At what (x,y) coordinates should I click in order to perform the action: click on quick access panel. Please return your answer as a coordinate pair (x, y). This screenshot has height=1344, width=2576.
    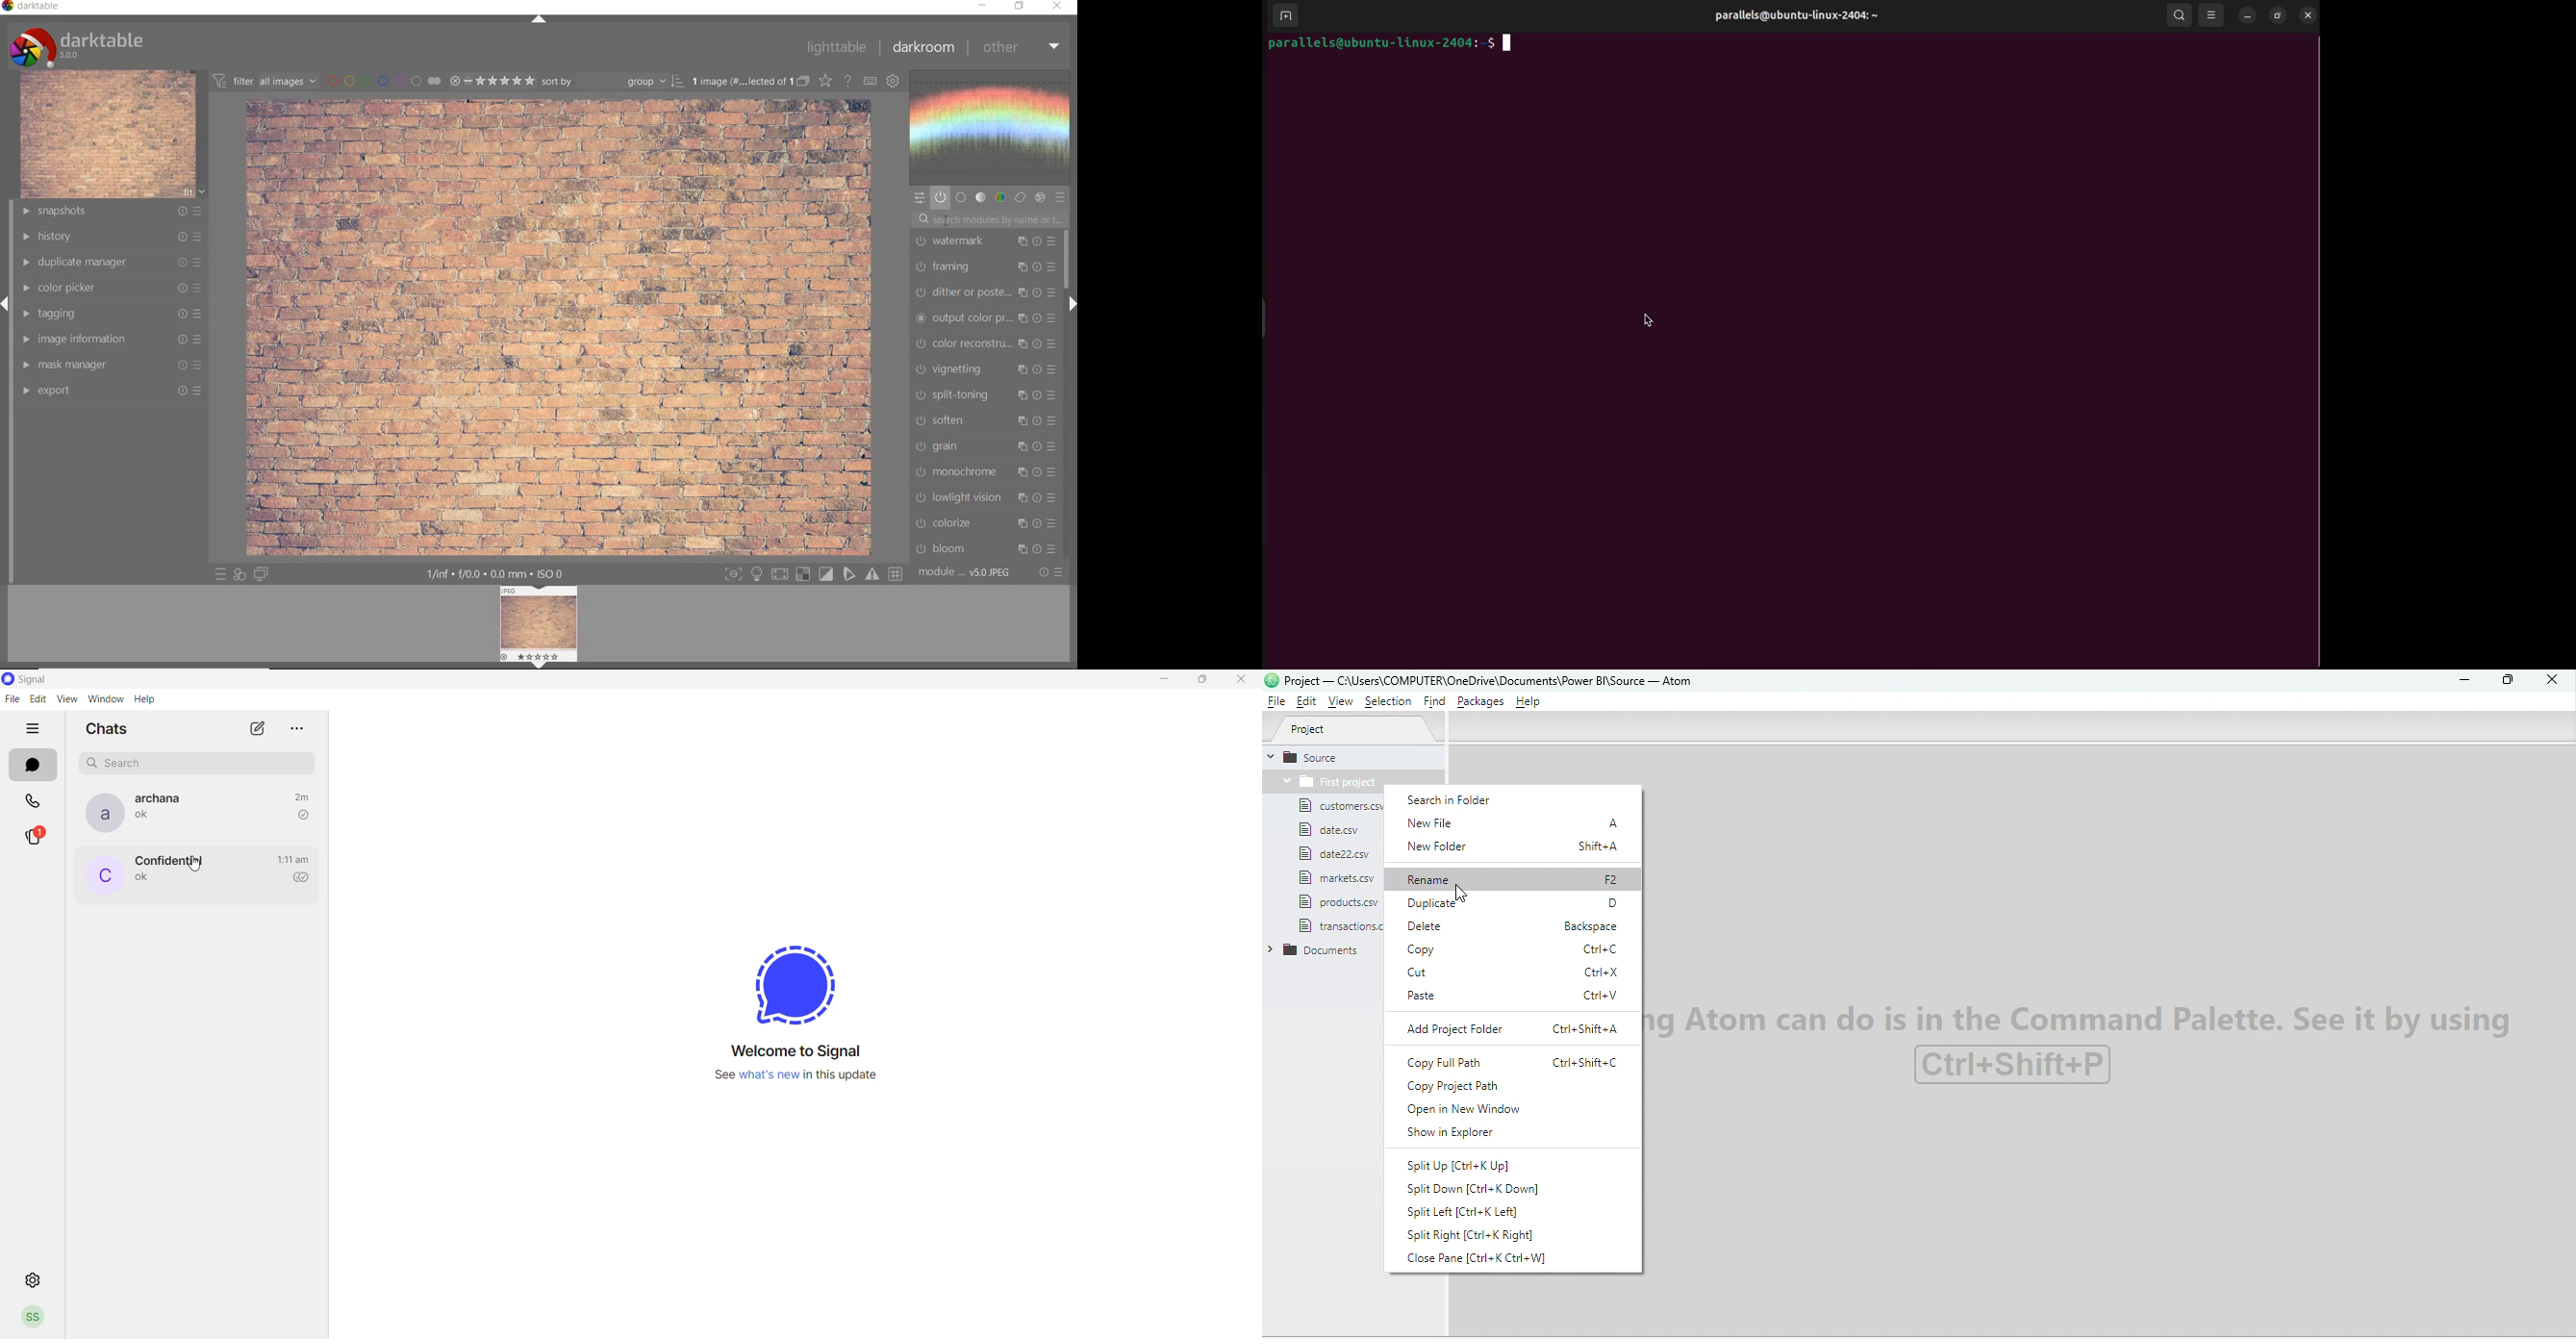
    Looking at the image, I should click on (920, 199).